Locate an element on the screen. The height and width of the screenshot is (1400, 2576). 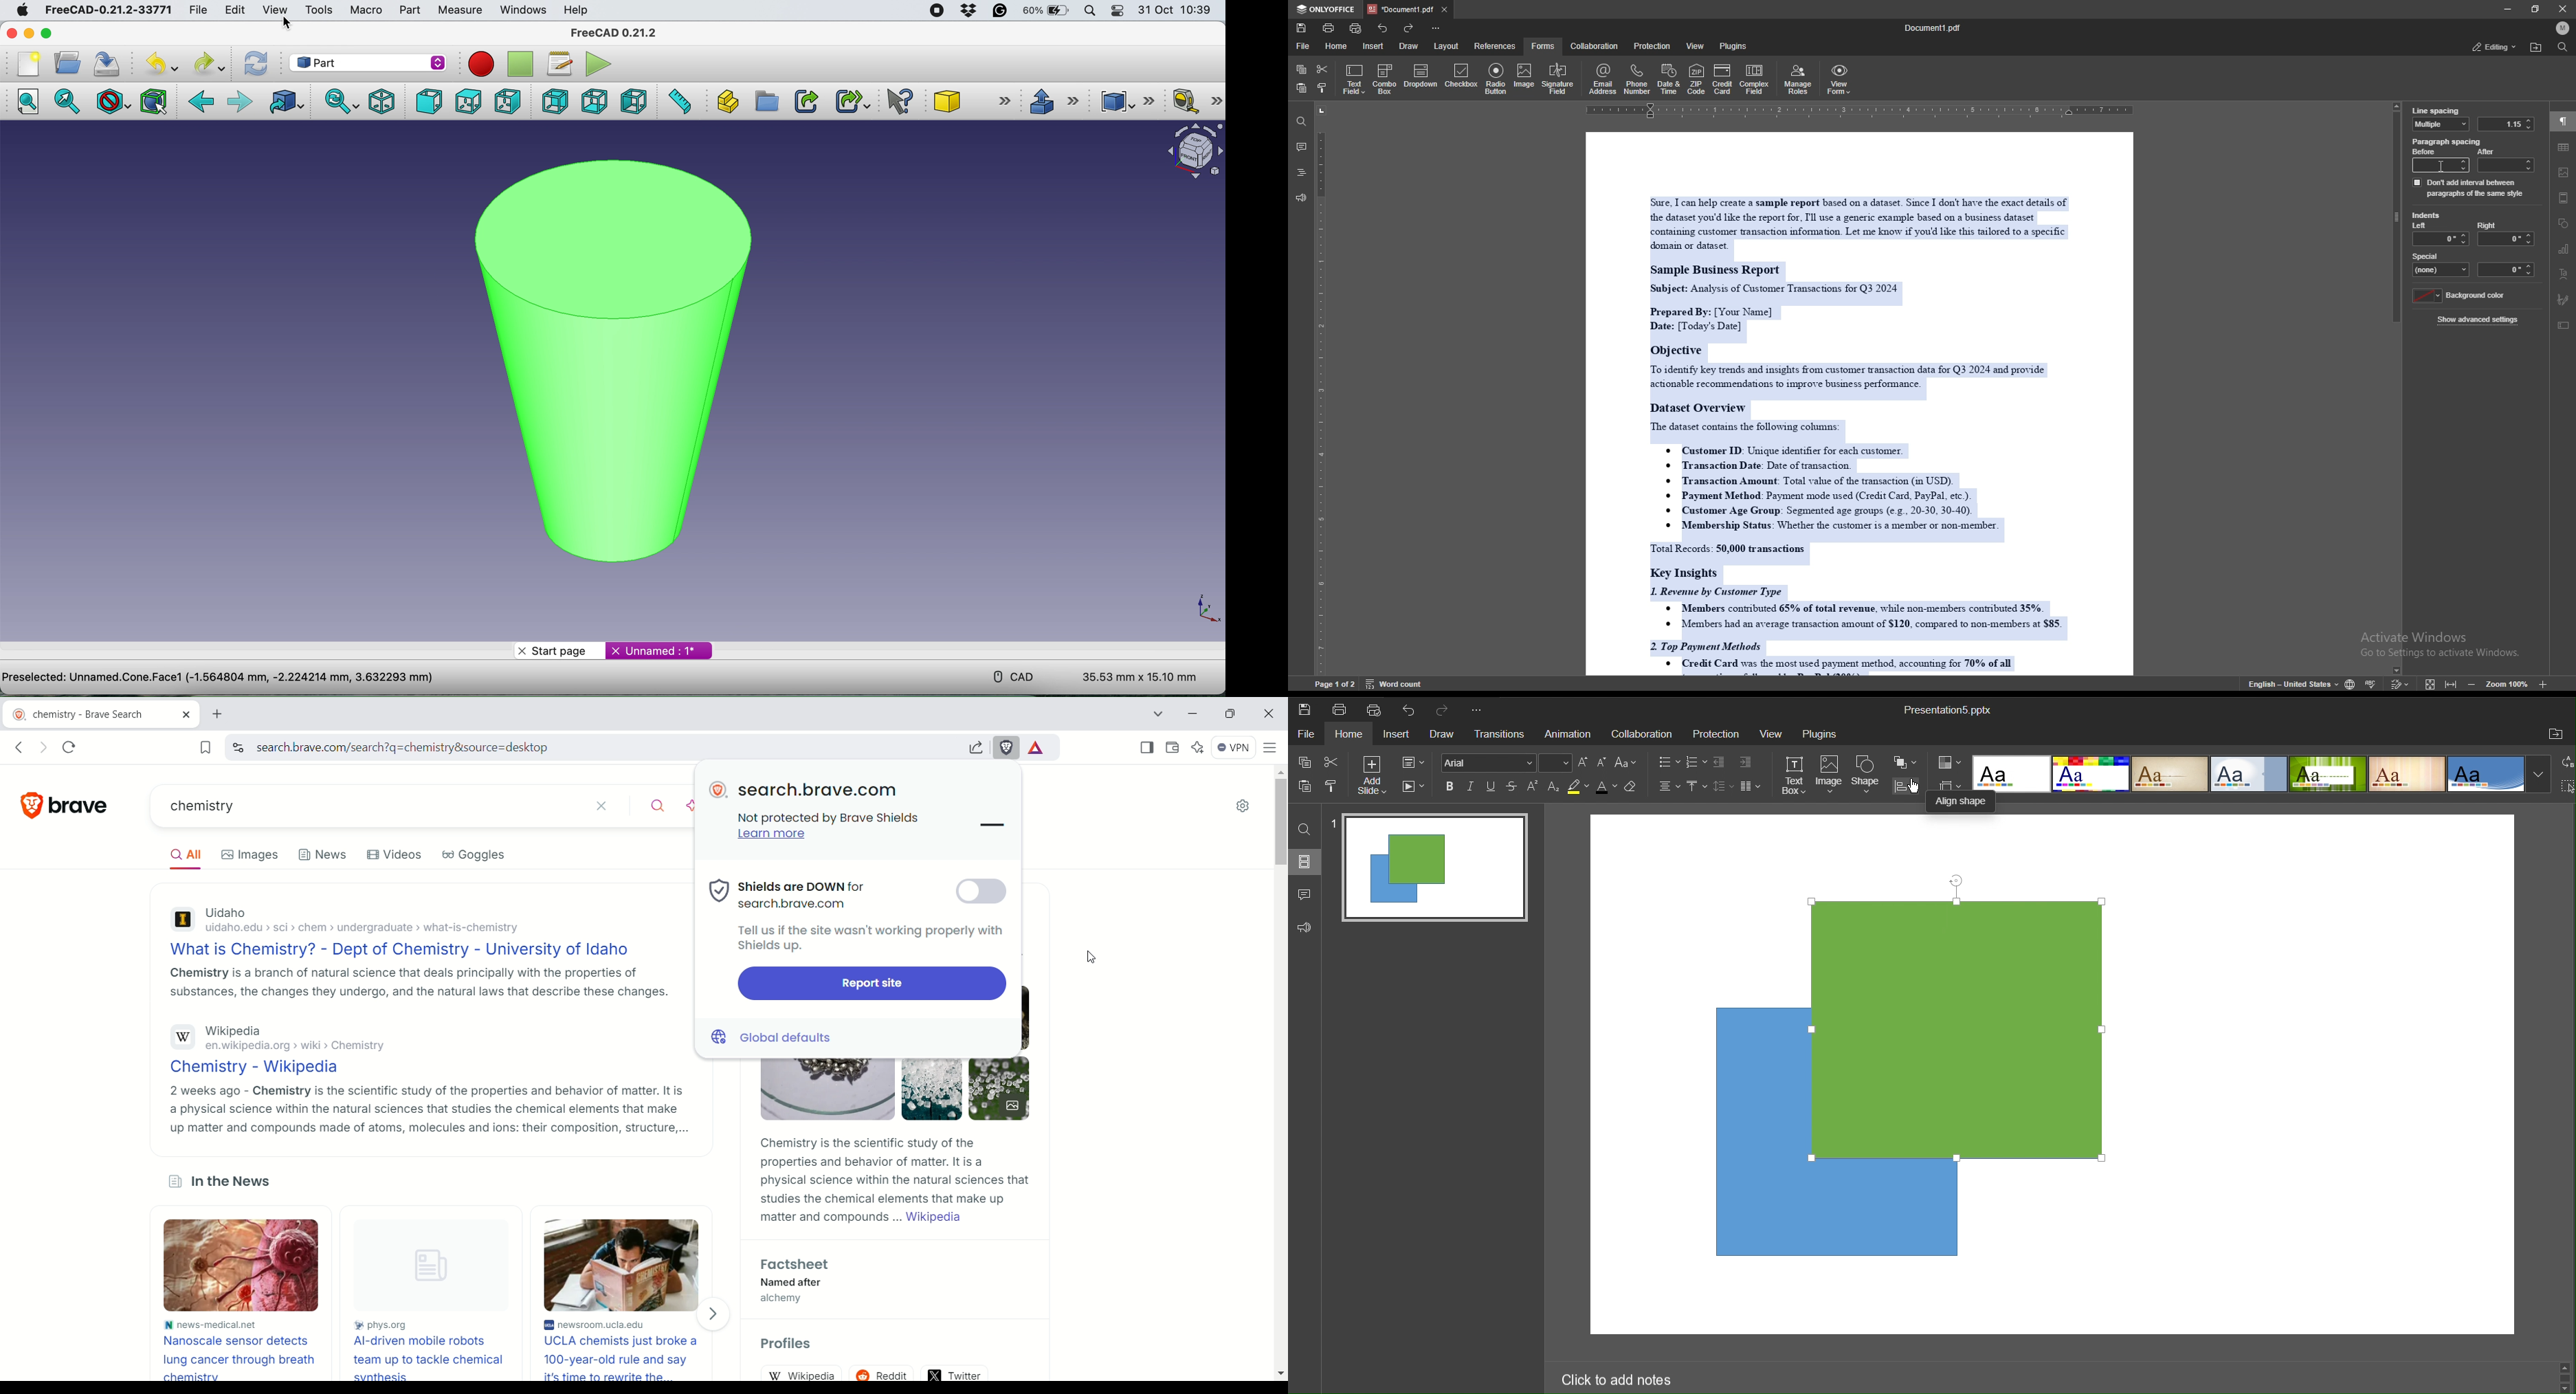
shape is located at coordinates (1749, 1127).